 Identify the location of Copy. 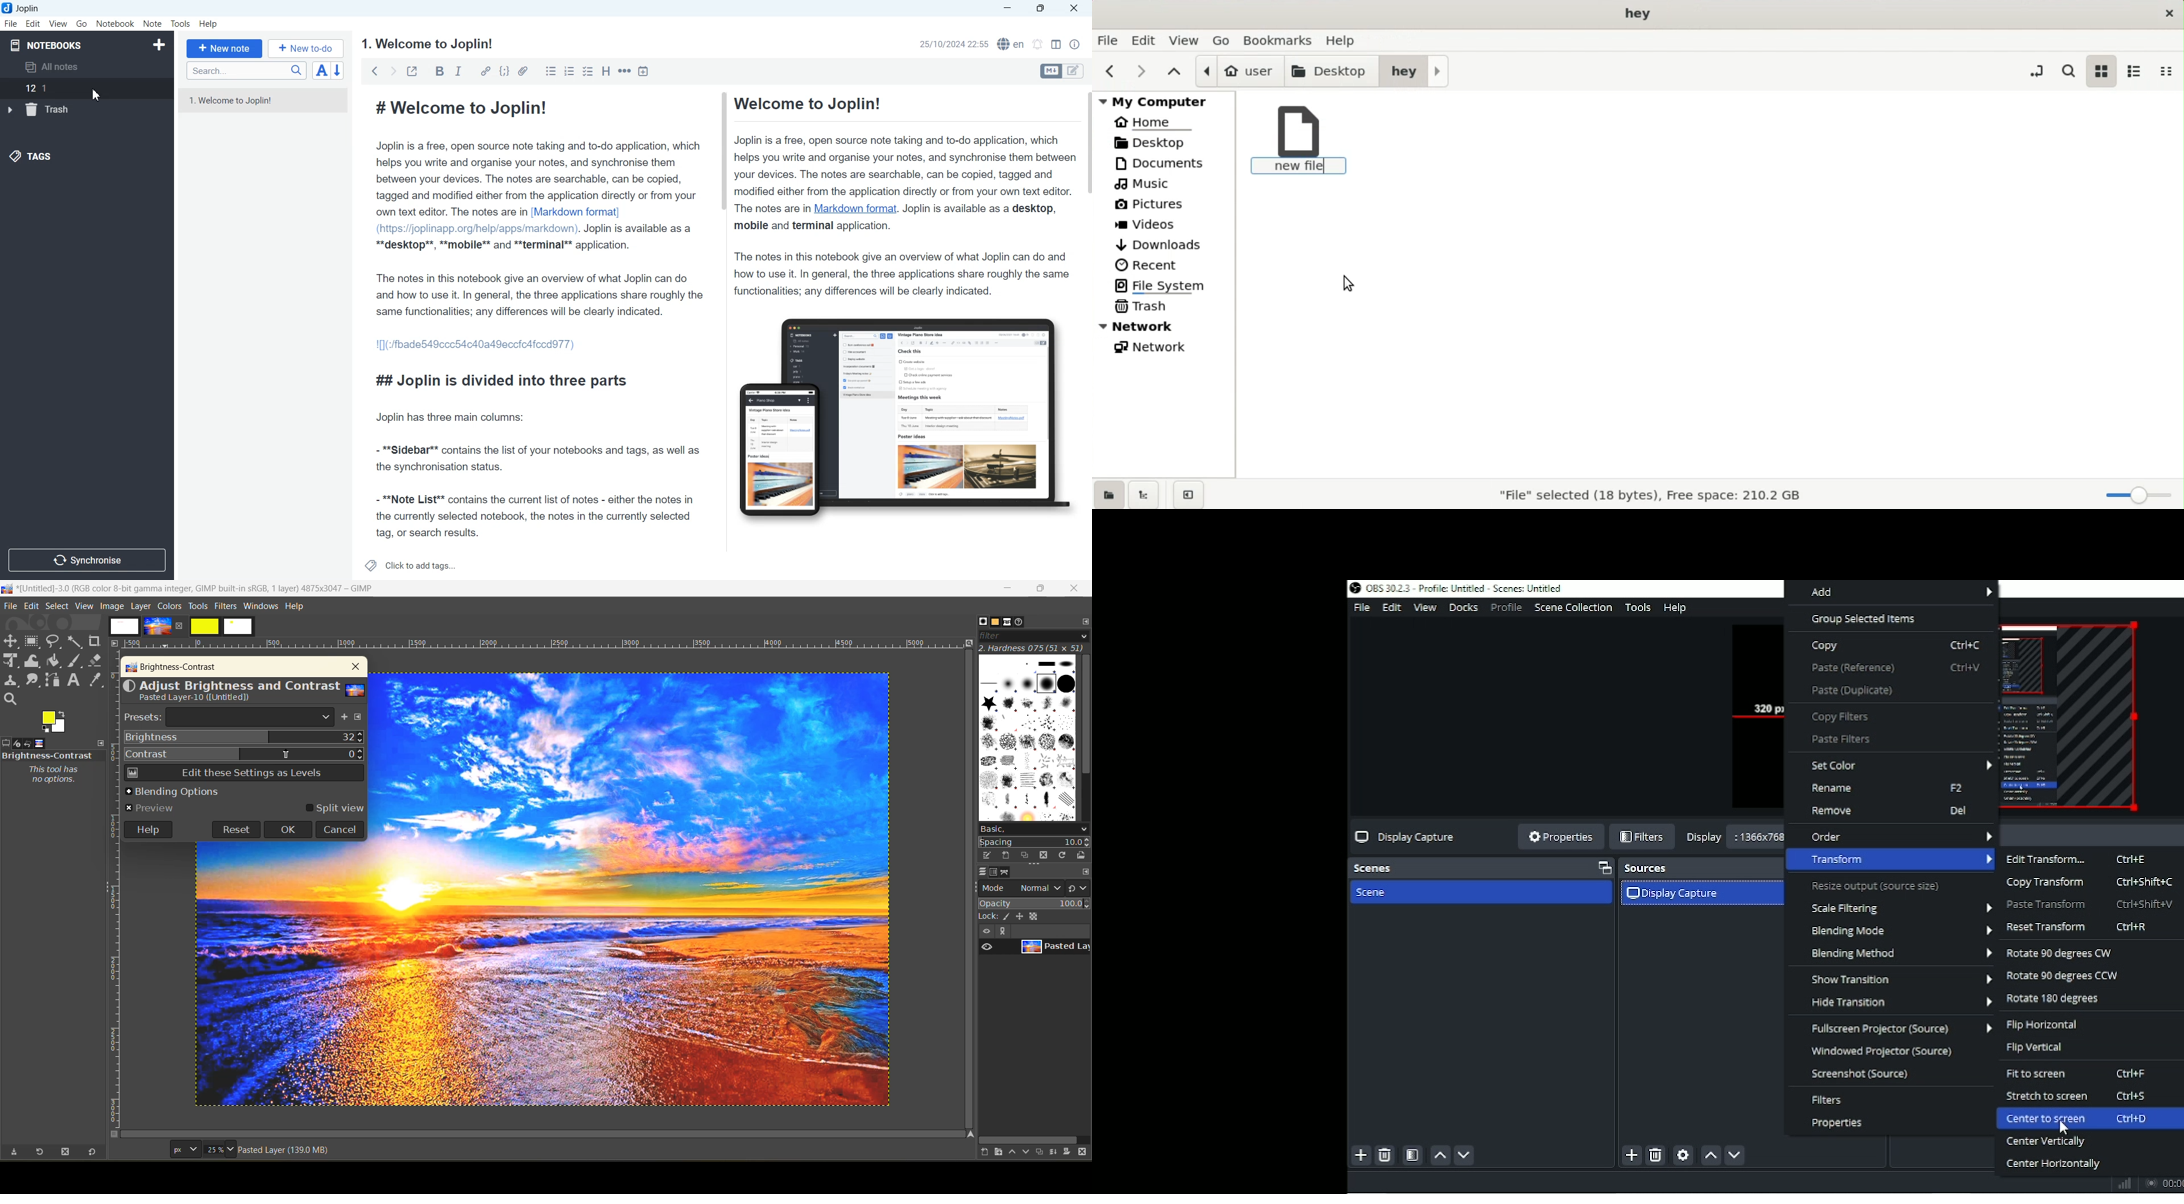
(1893, 645).